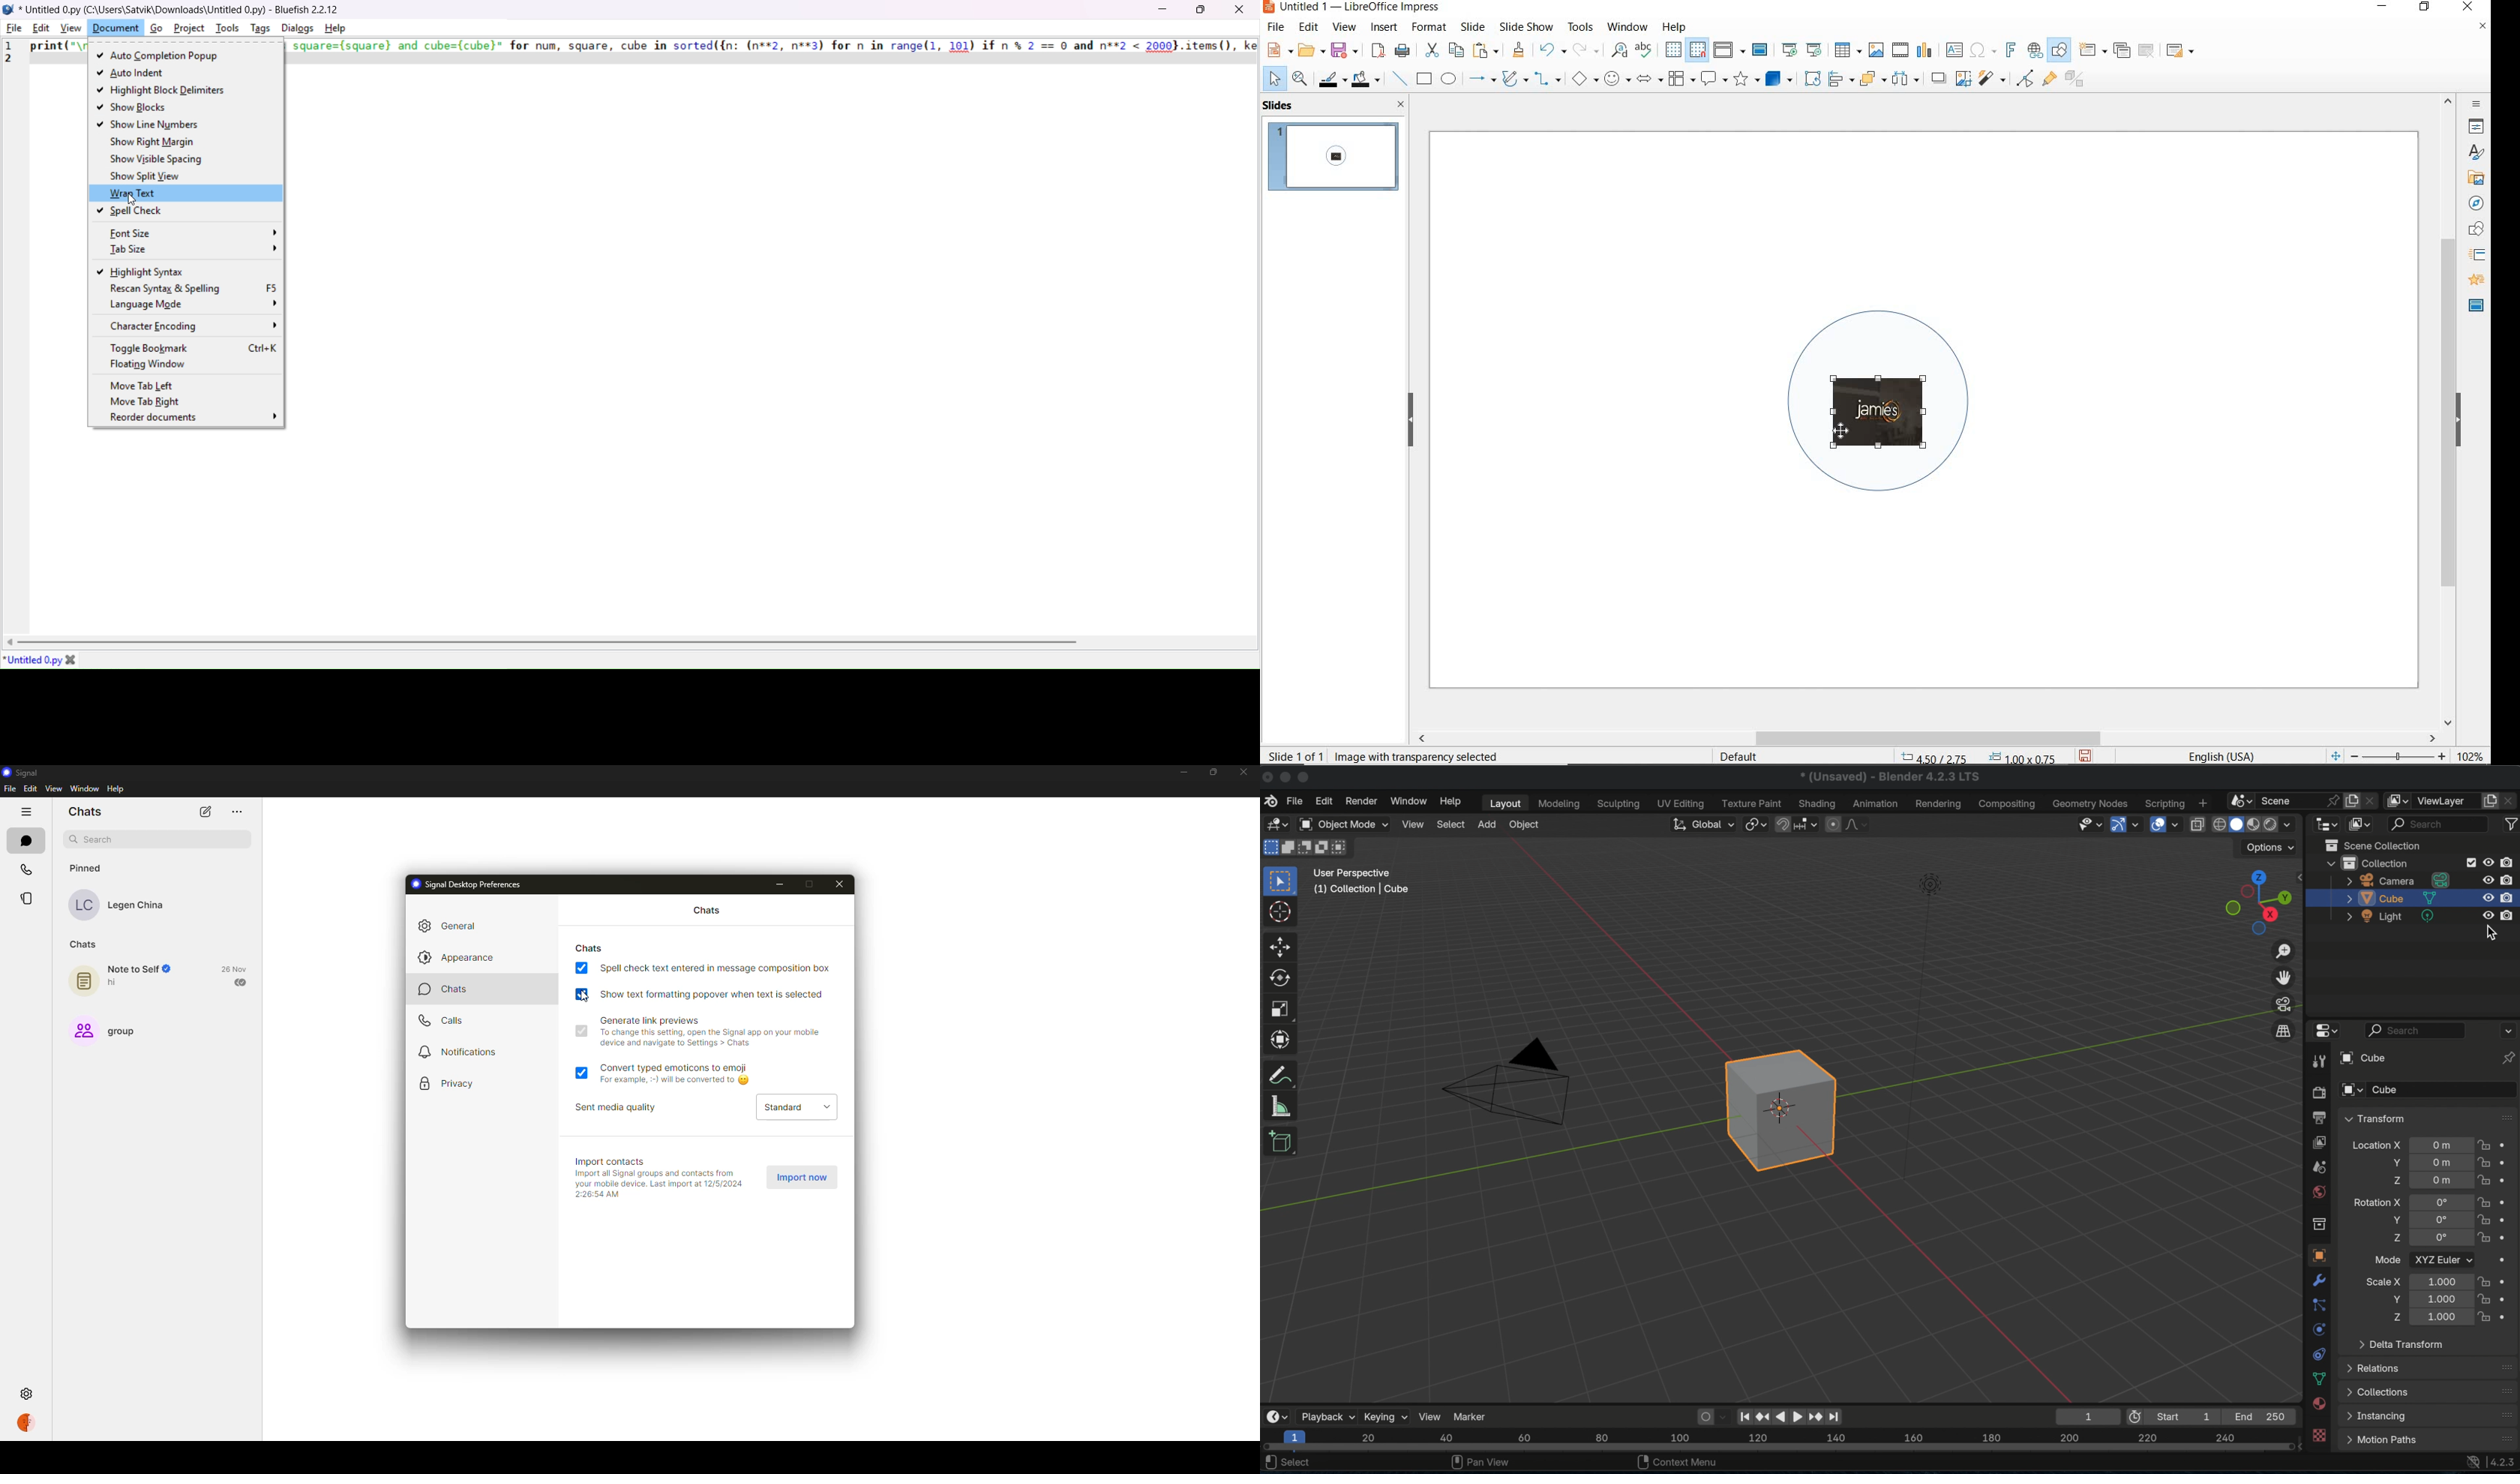 This screenshot has height=1484, width=2520. What do you see at coordinates (1353, 871) in the screenshot?
I see `user perspectives` at bounding box center [1353, 871].